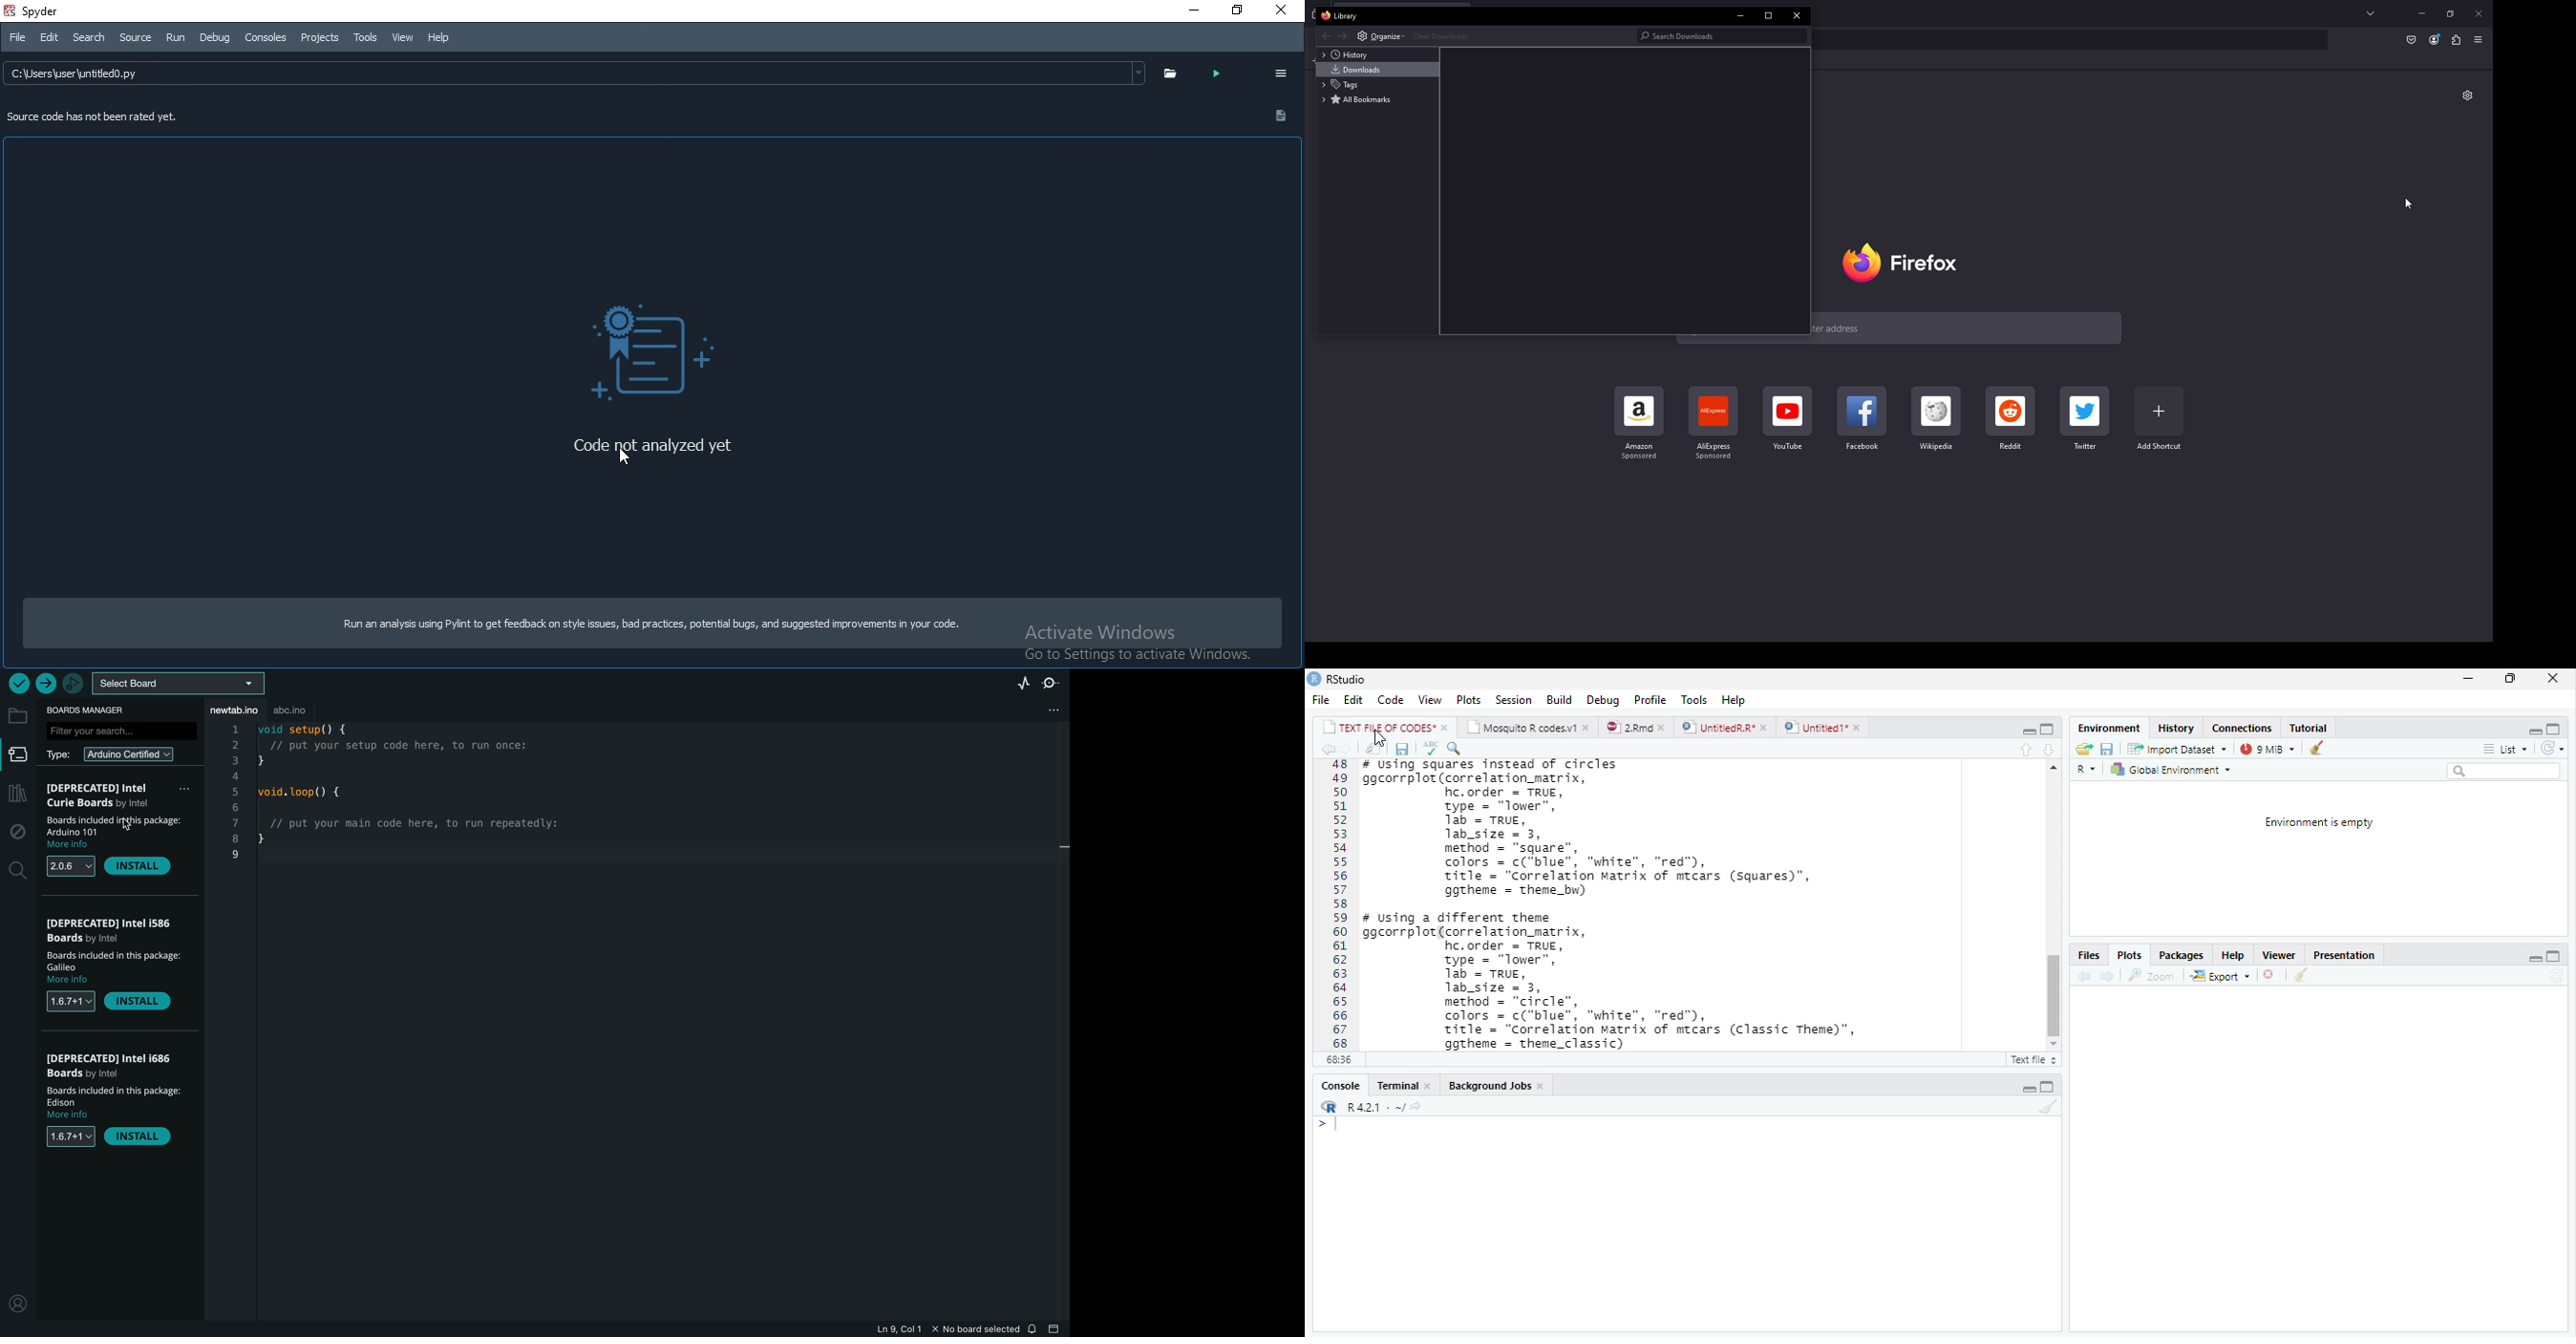 Image resolution: width=2576 pixels, height=1344 pixels. Describe the element at coordinates (2321, 749) in the screenshot. I see `clear history` at that location.